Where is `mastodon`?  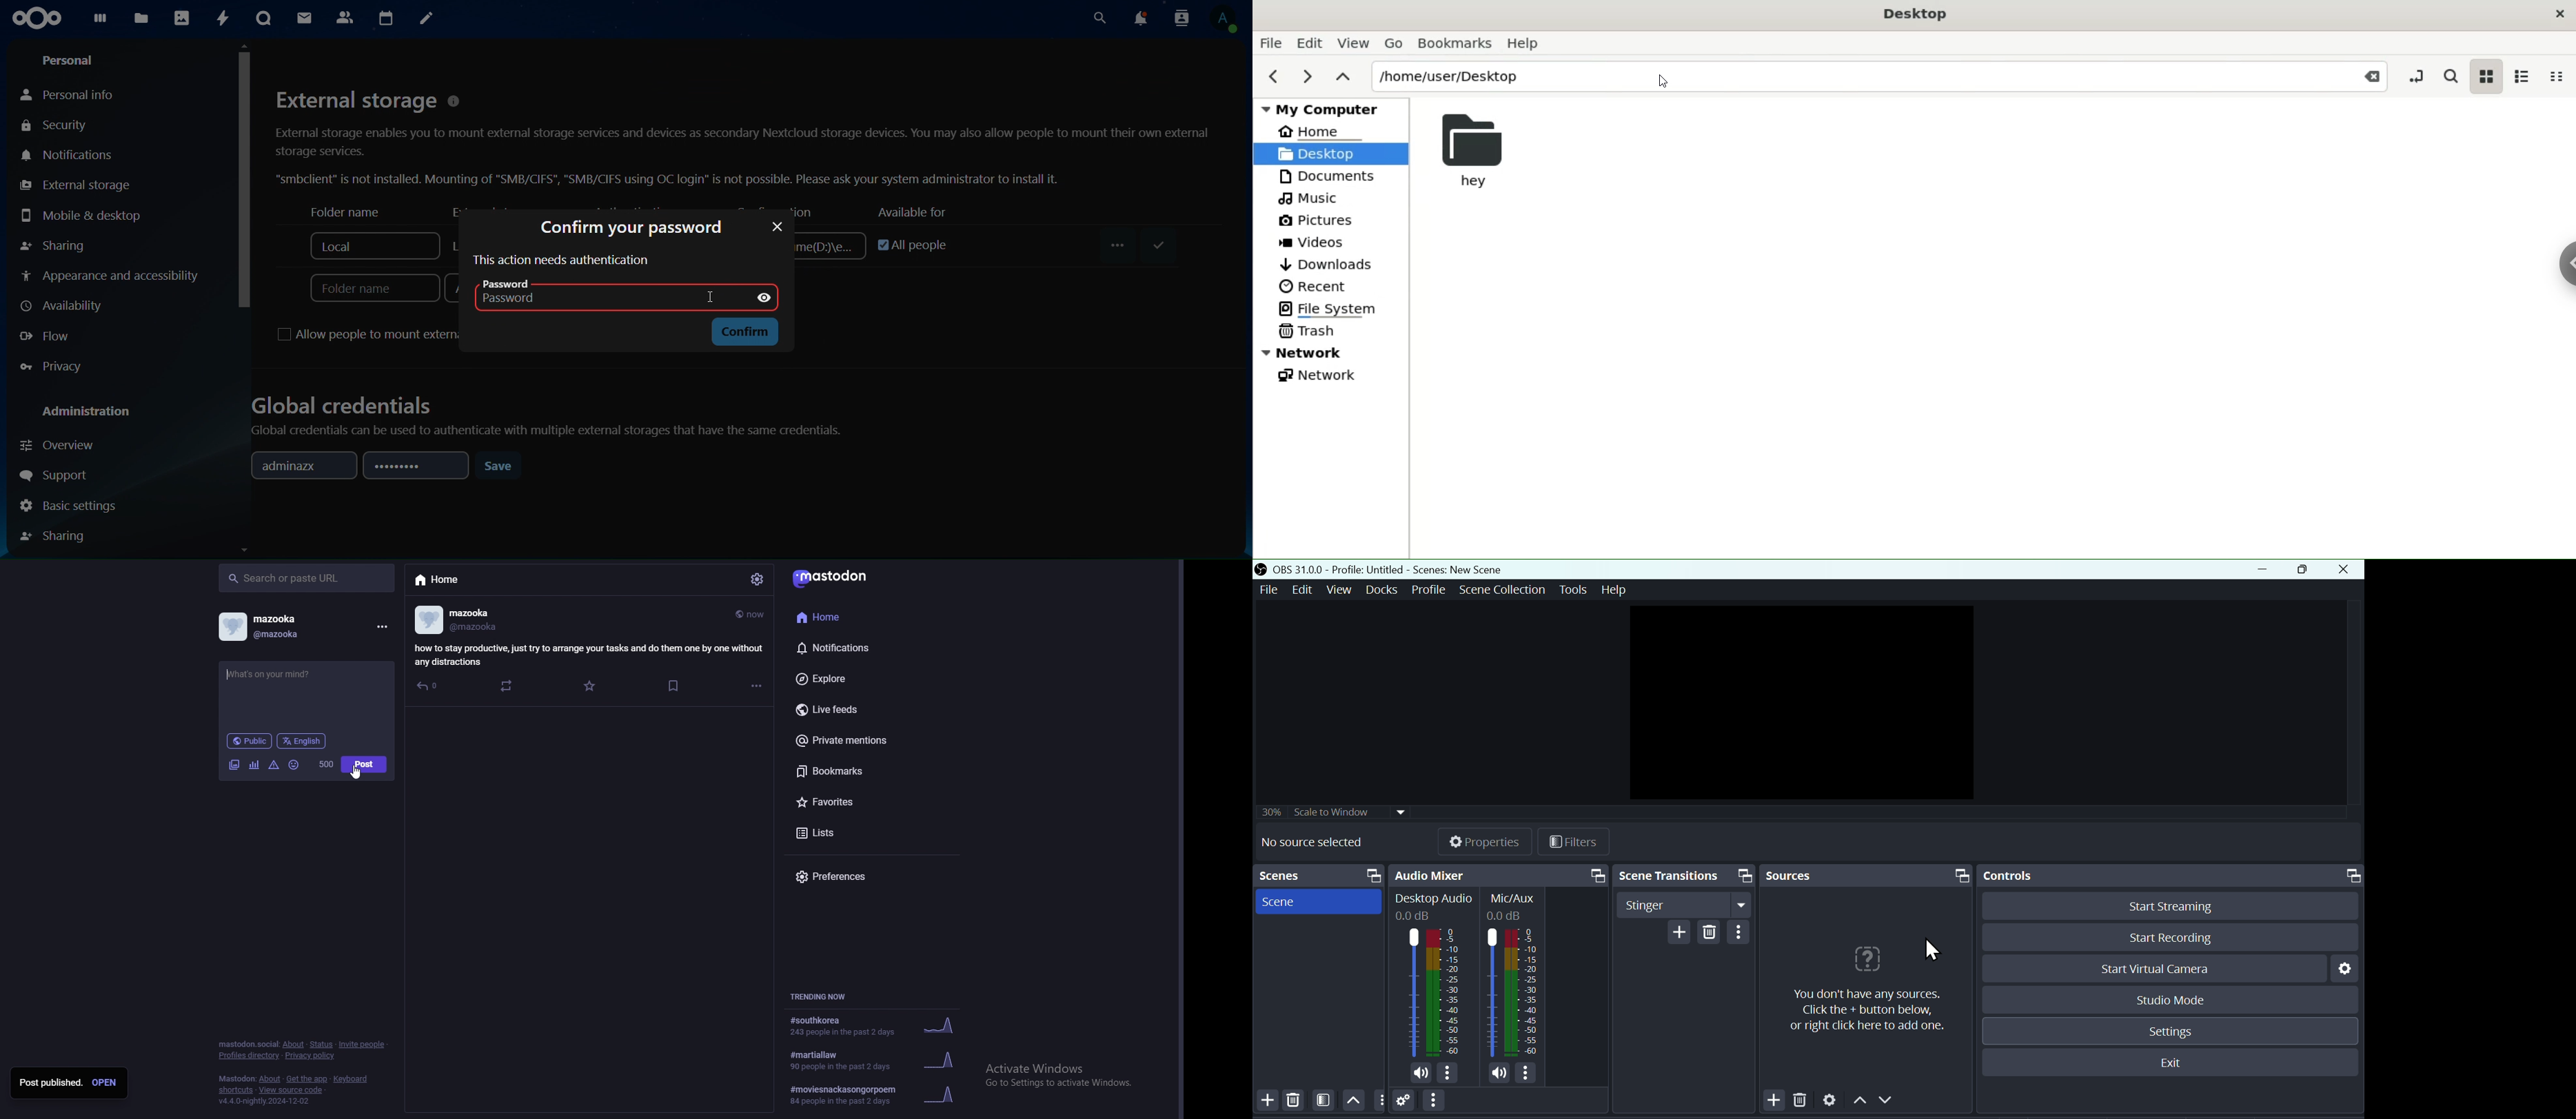 mastodon is located at coordinates (838, 577).